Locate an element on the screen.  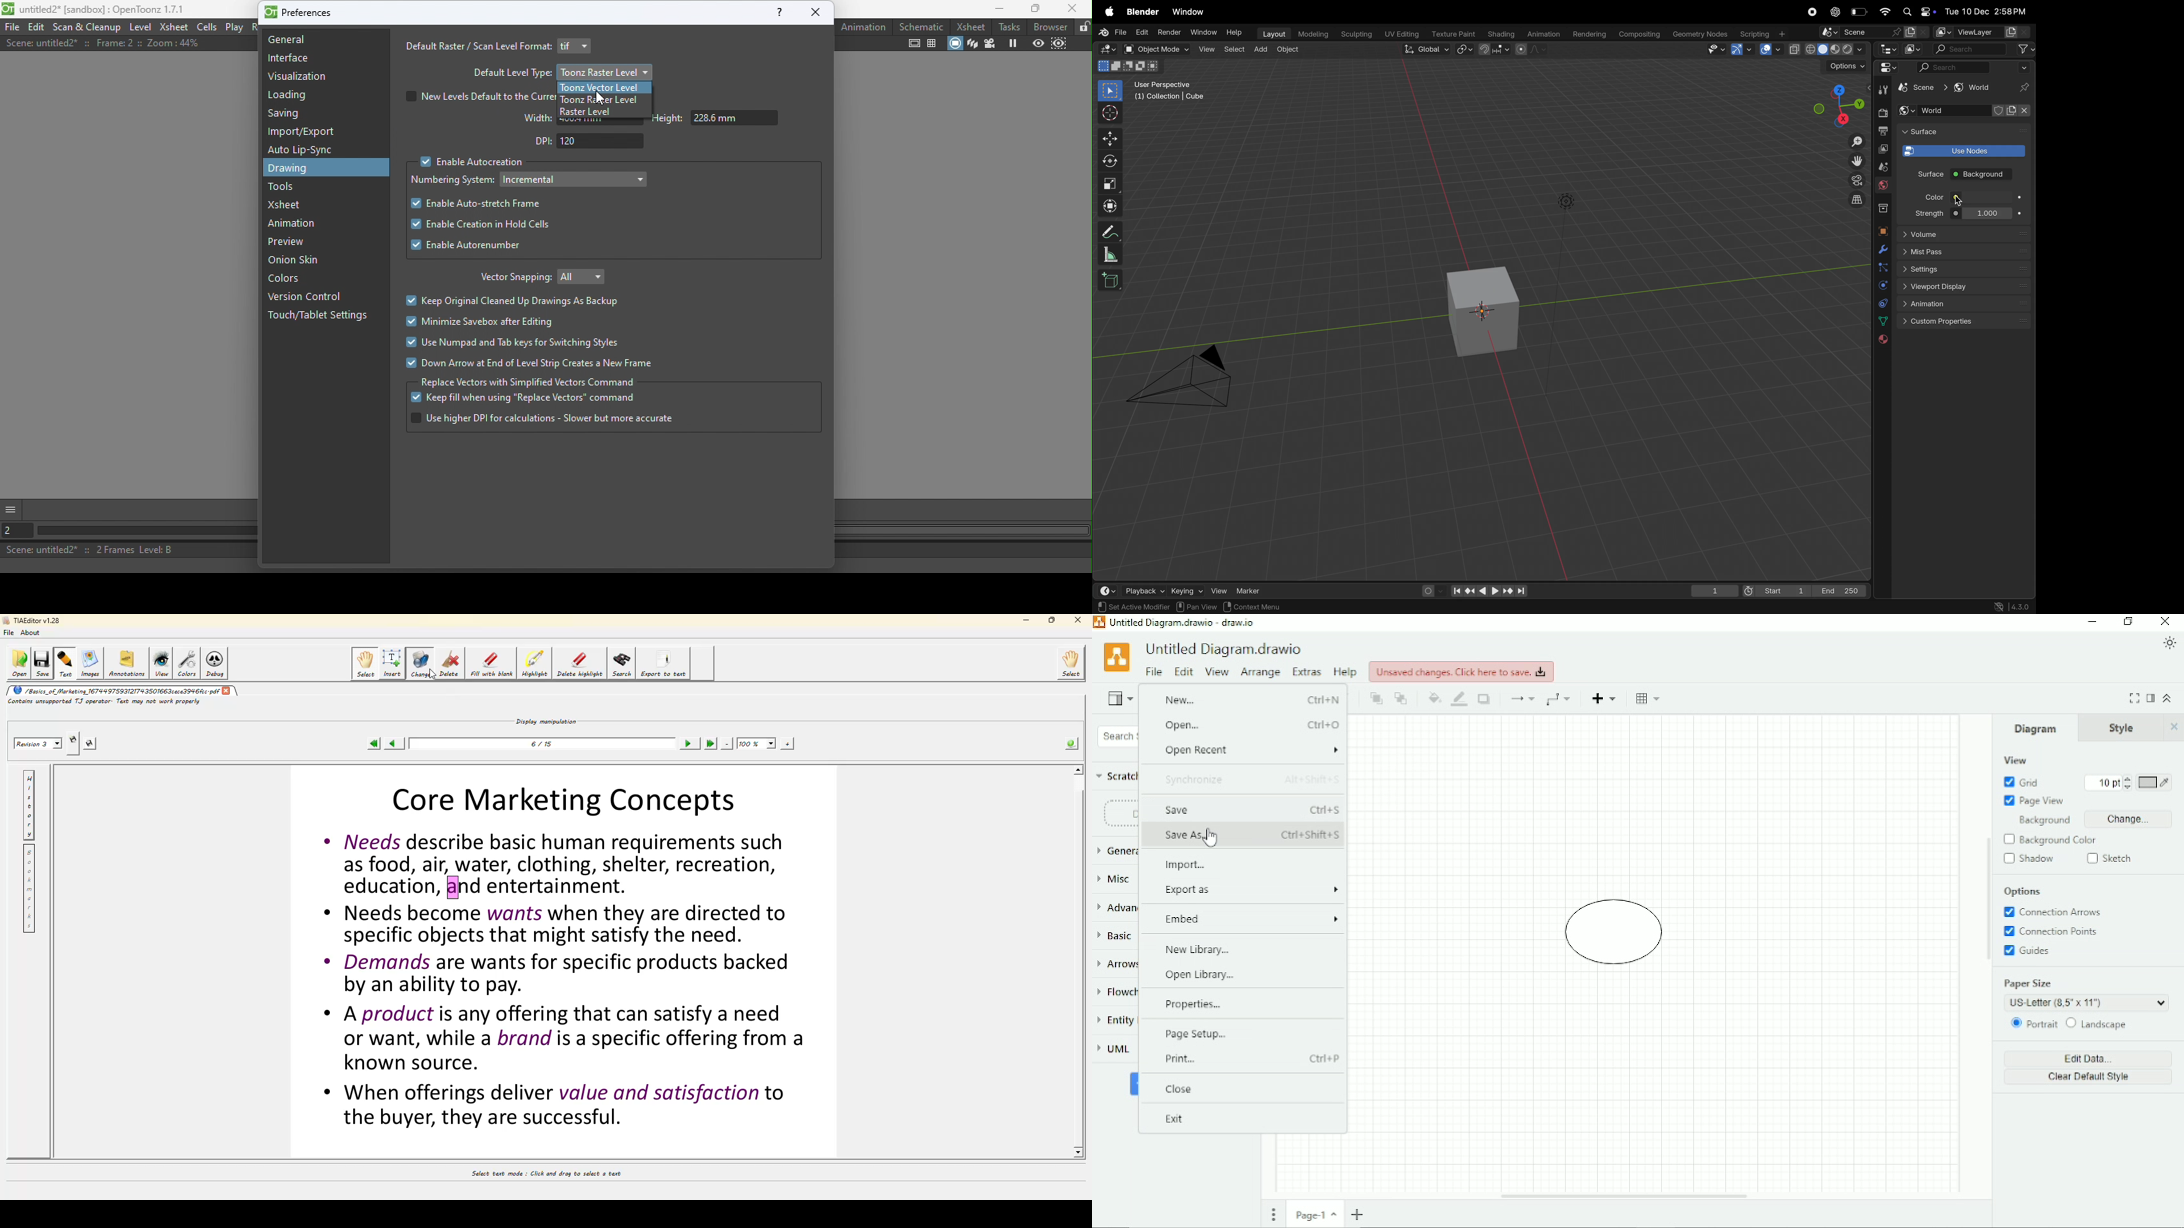
Restore down is located at coordinates (2128, 622).